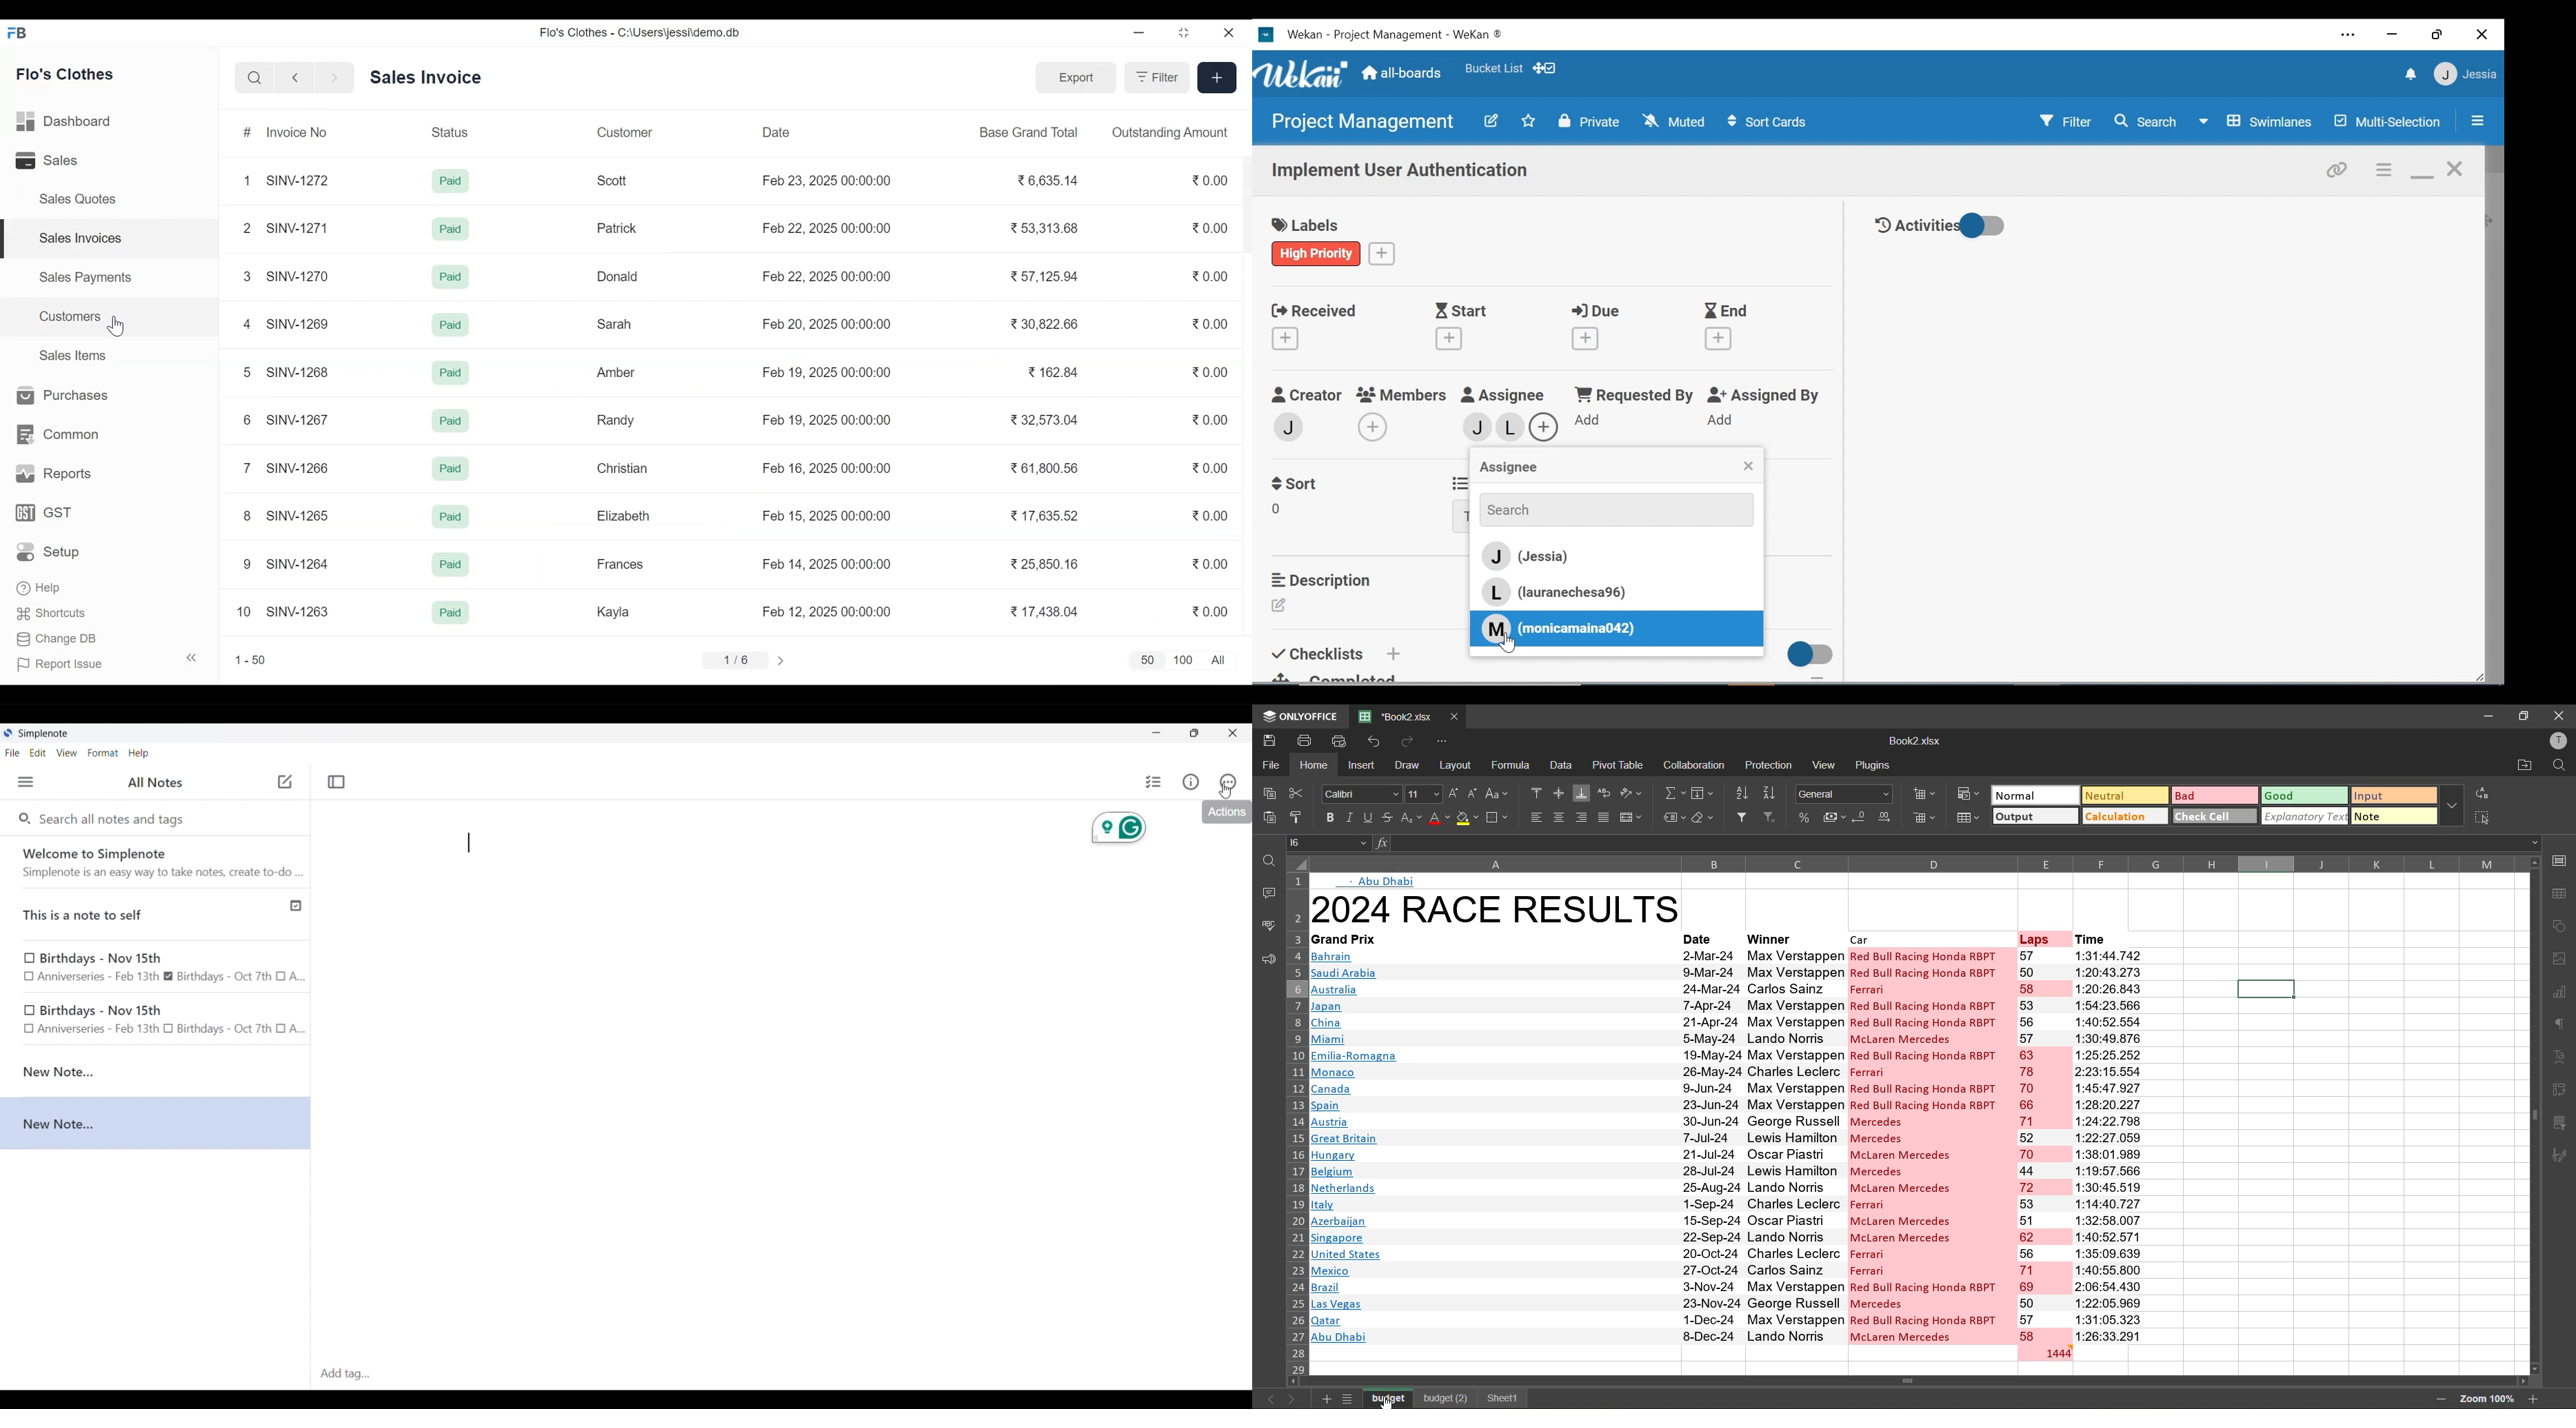  I want to click on Frappe Books Desktop Icon, so click(16, 34).